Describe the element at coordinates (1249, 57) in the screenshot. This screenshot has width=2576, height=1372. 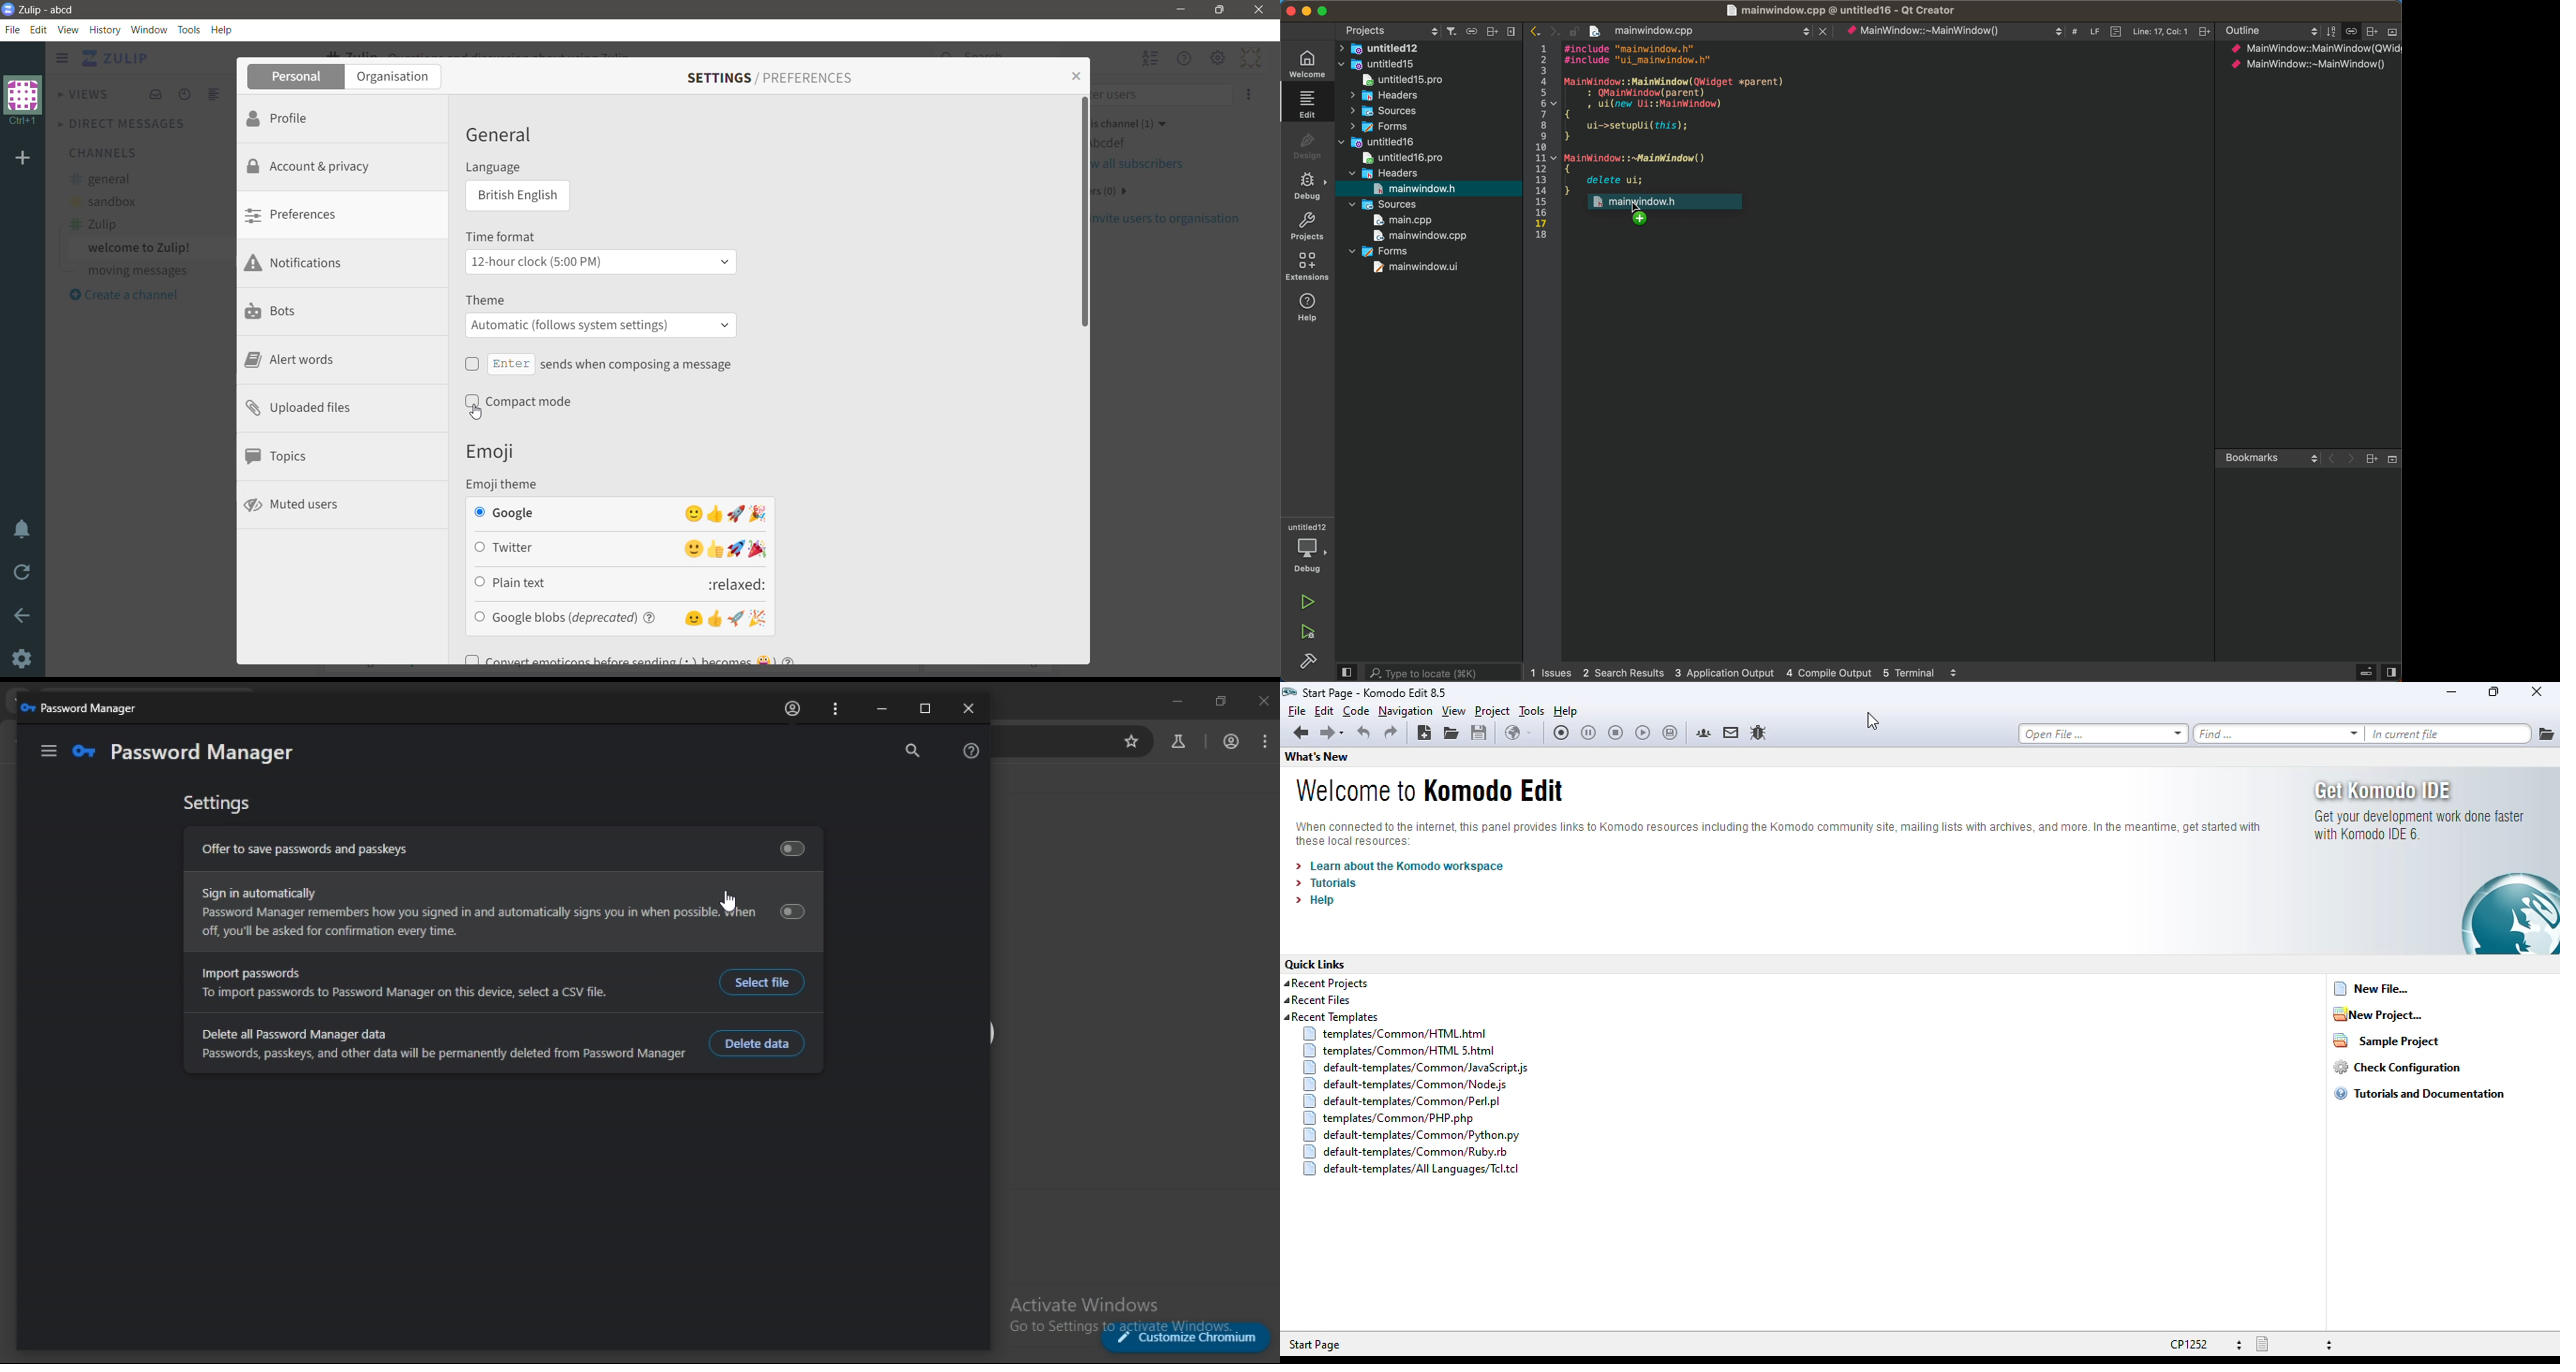
I see `Personal Menu` at that location.